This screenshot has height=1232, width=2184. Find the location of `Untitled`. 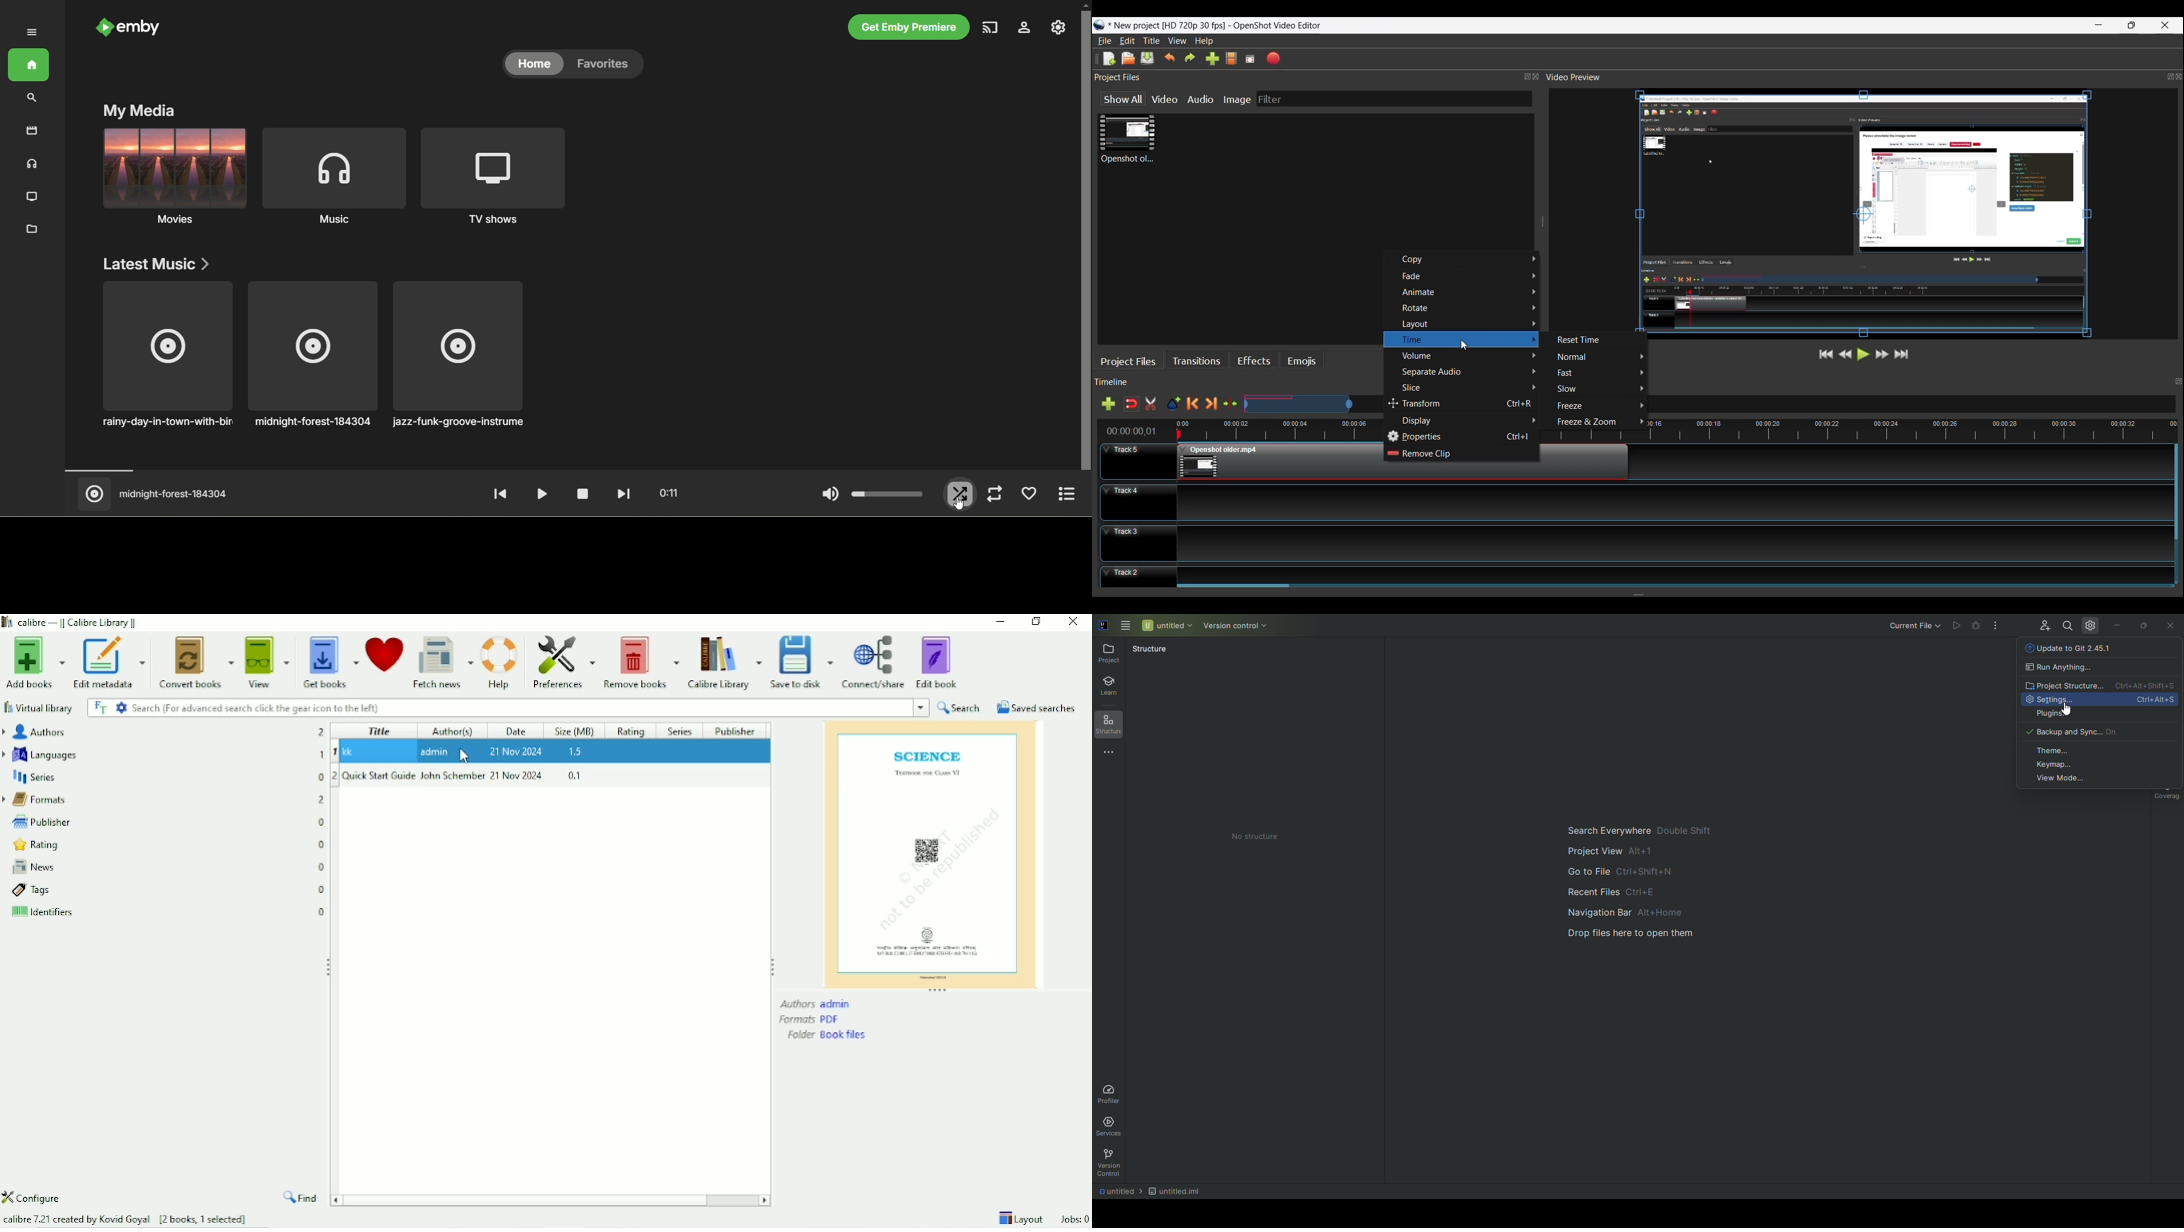

Untitled is located at coordinates (1169, 627).